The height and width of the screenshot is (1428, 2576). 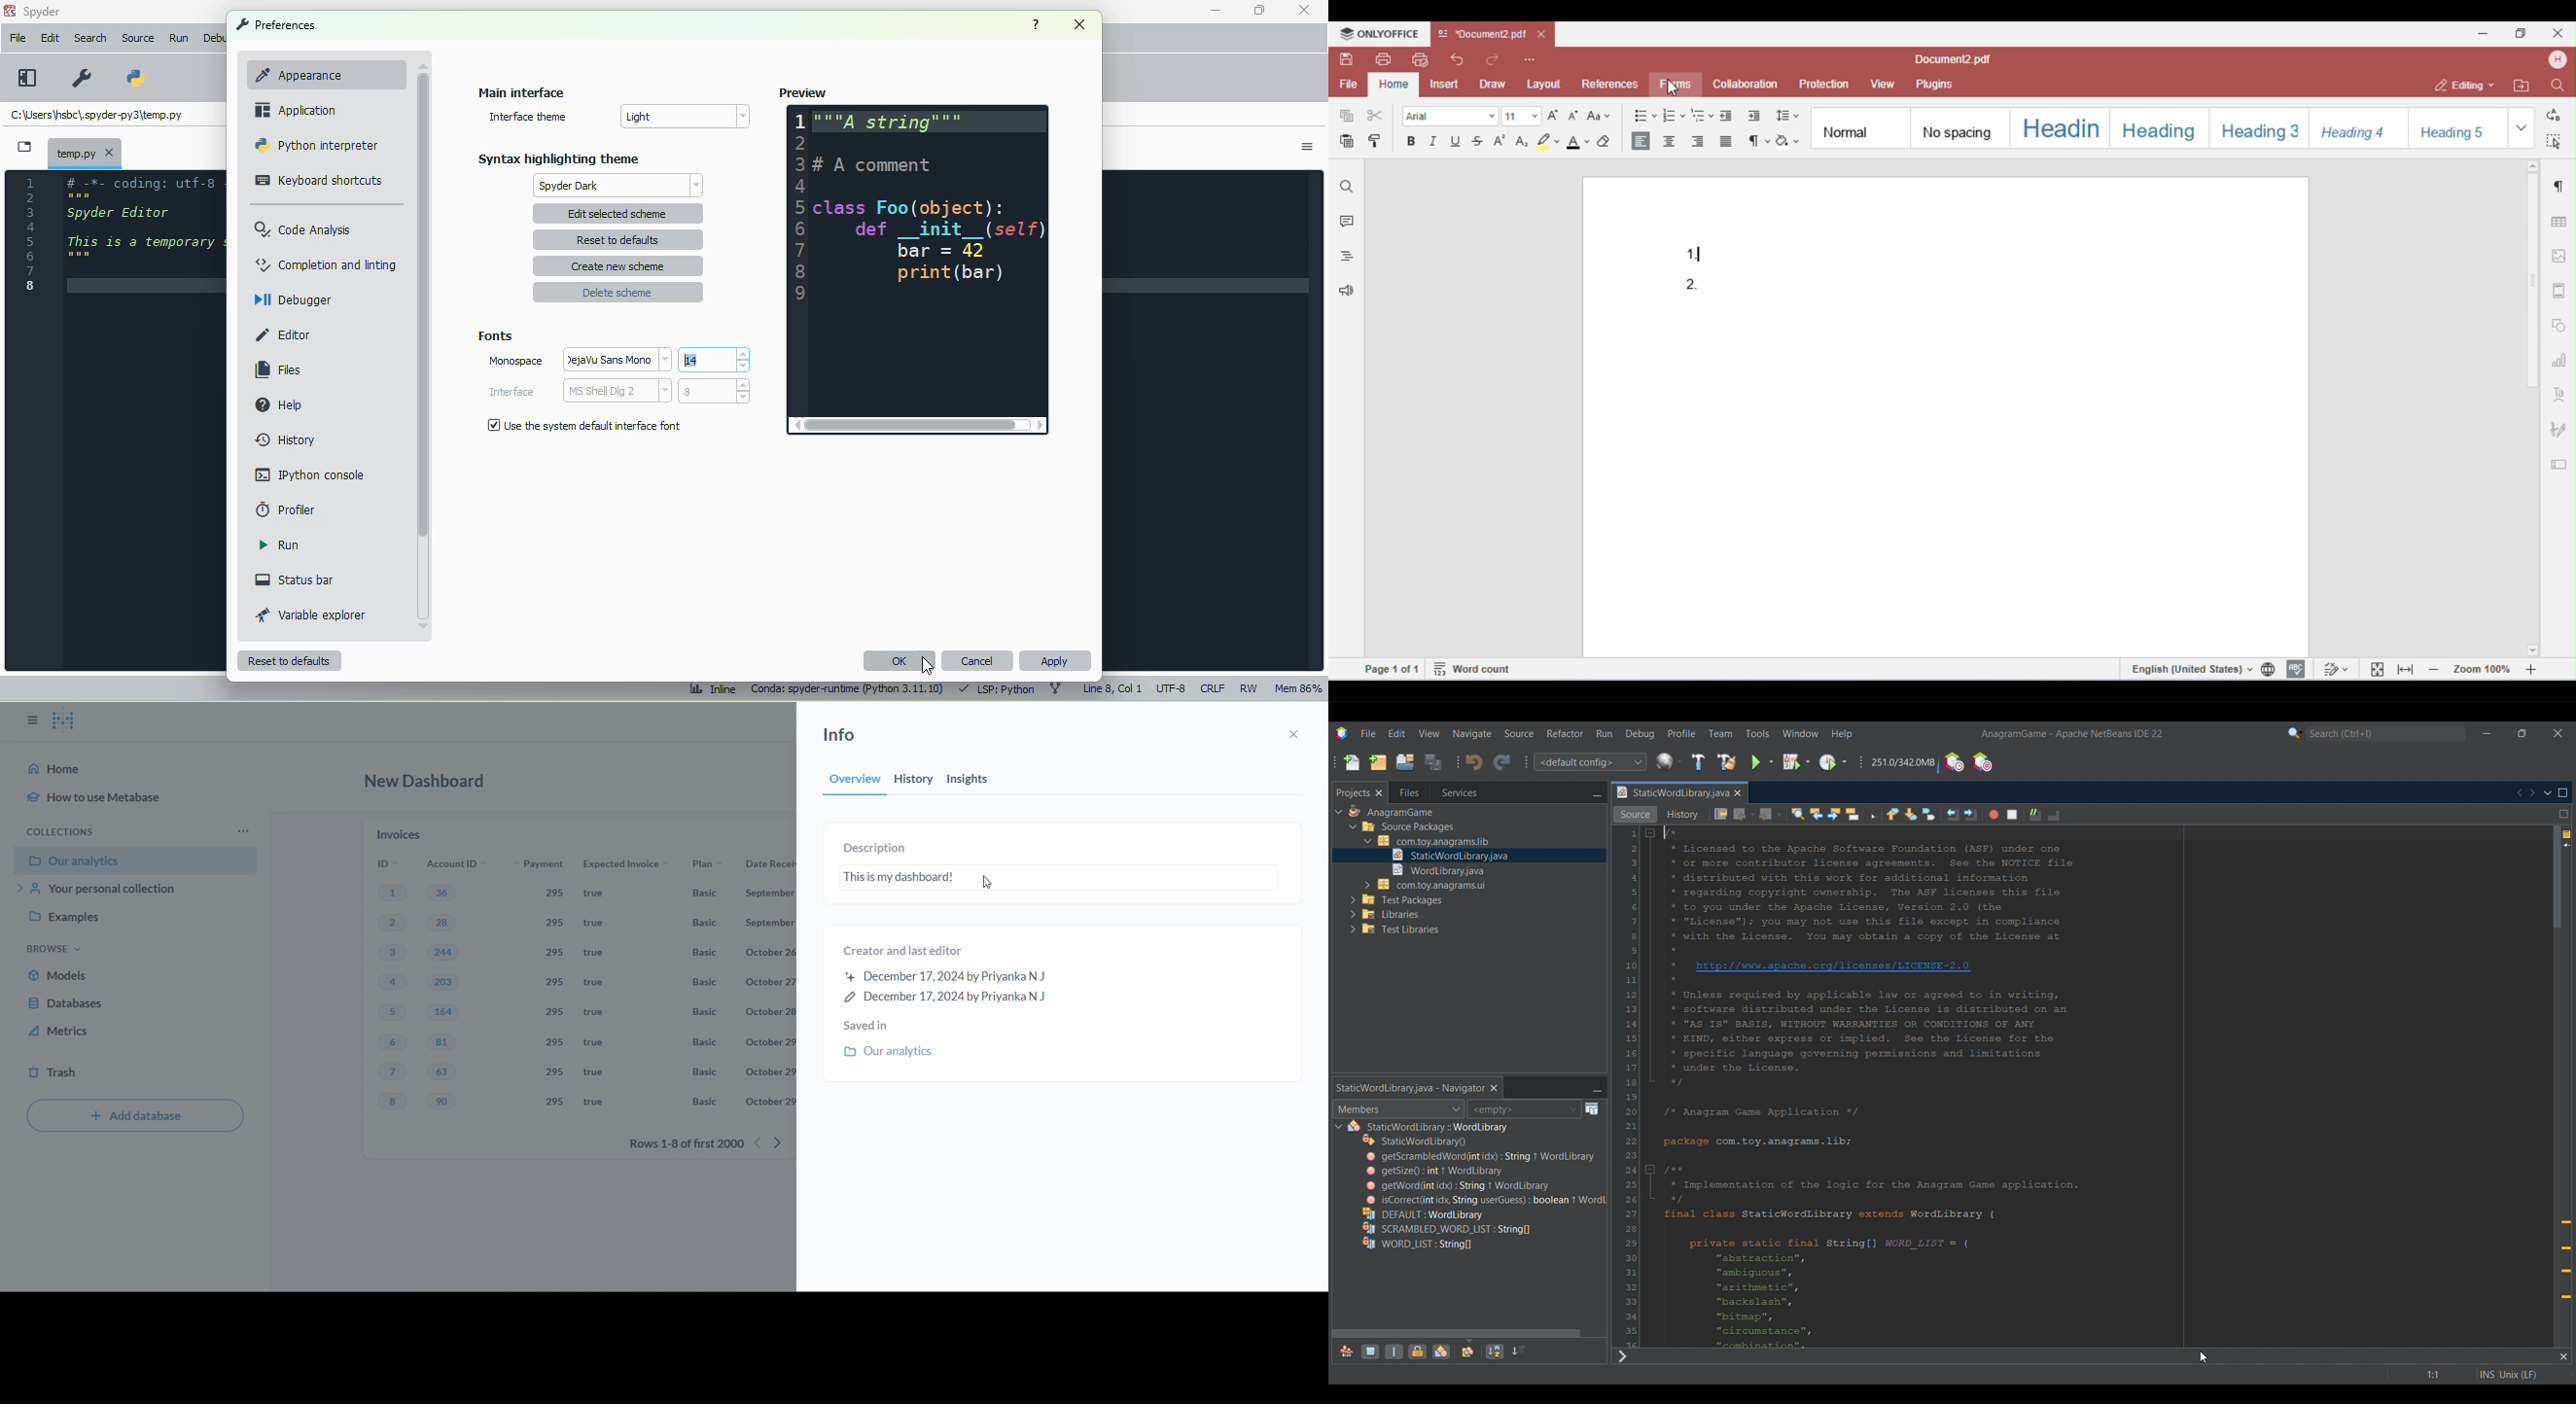 What do you see at coordinates (420, 60) in the screenshot?
I see `Up` at bounding box center [420, 60].